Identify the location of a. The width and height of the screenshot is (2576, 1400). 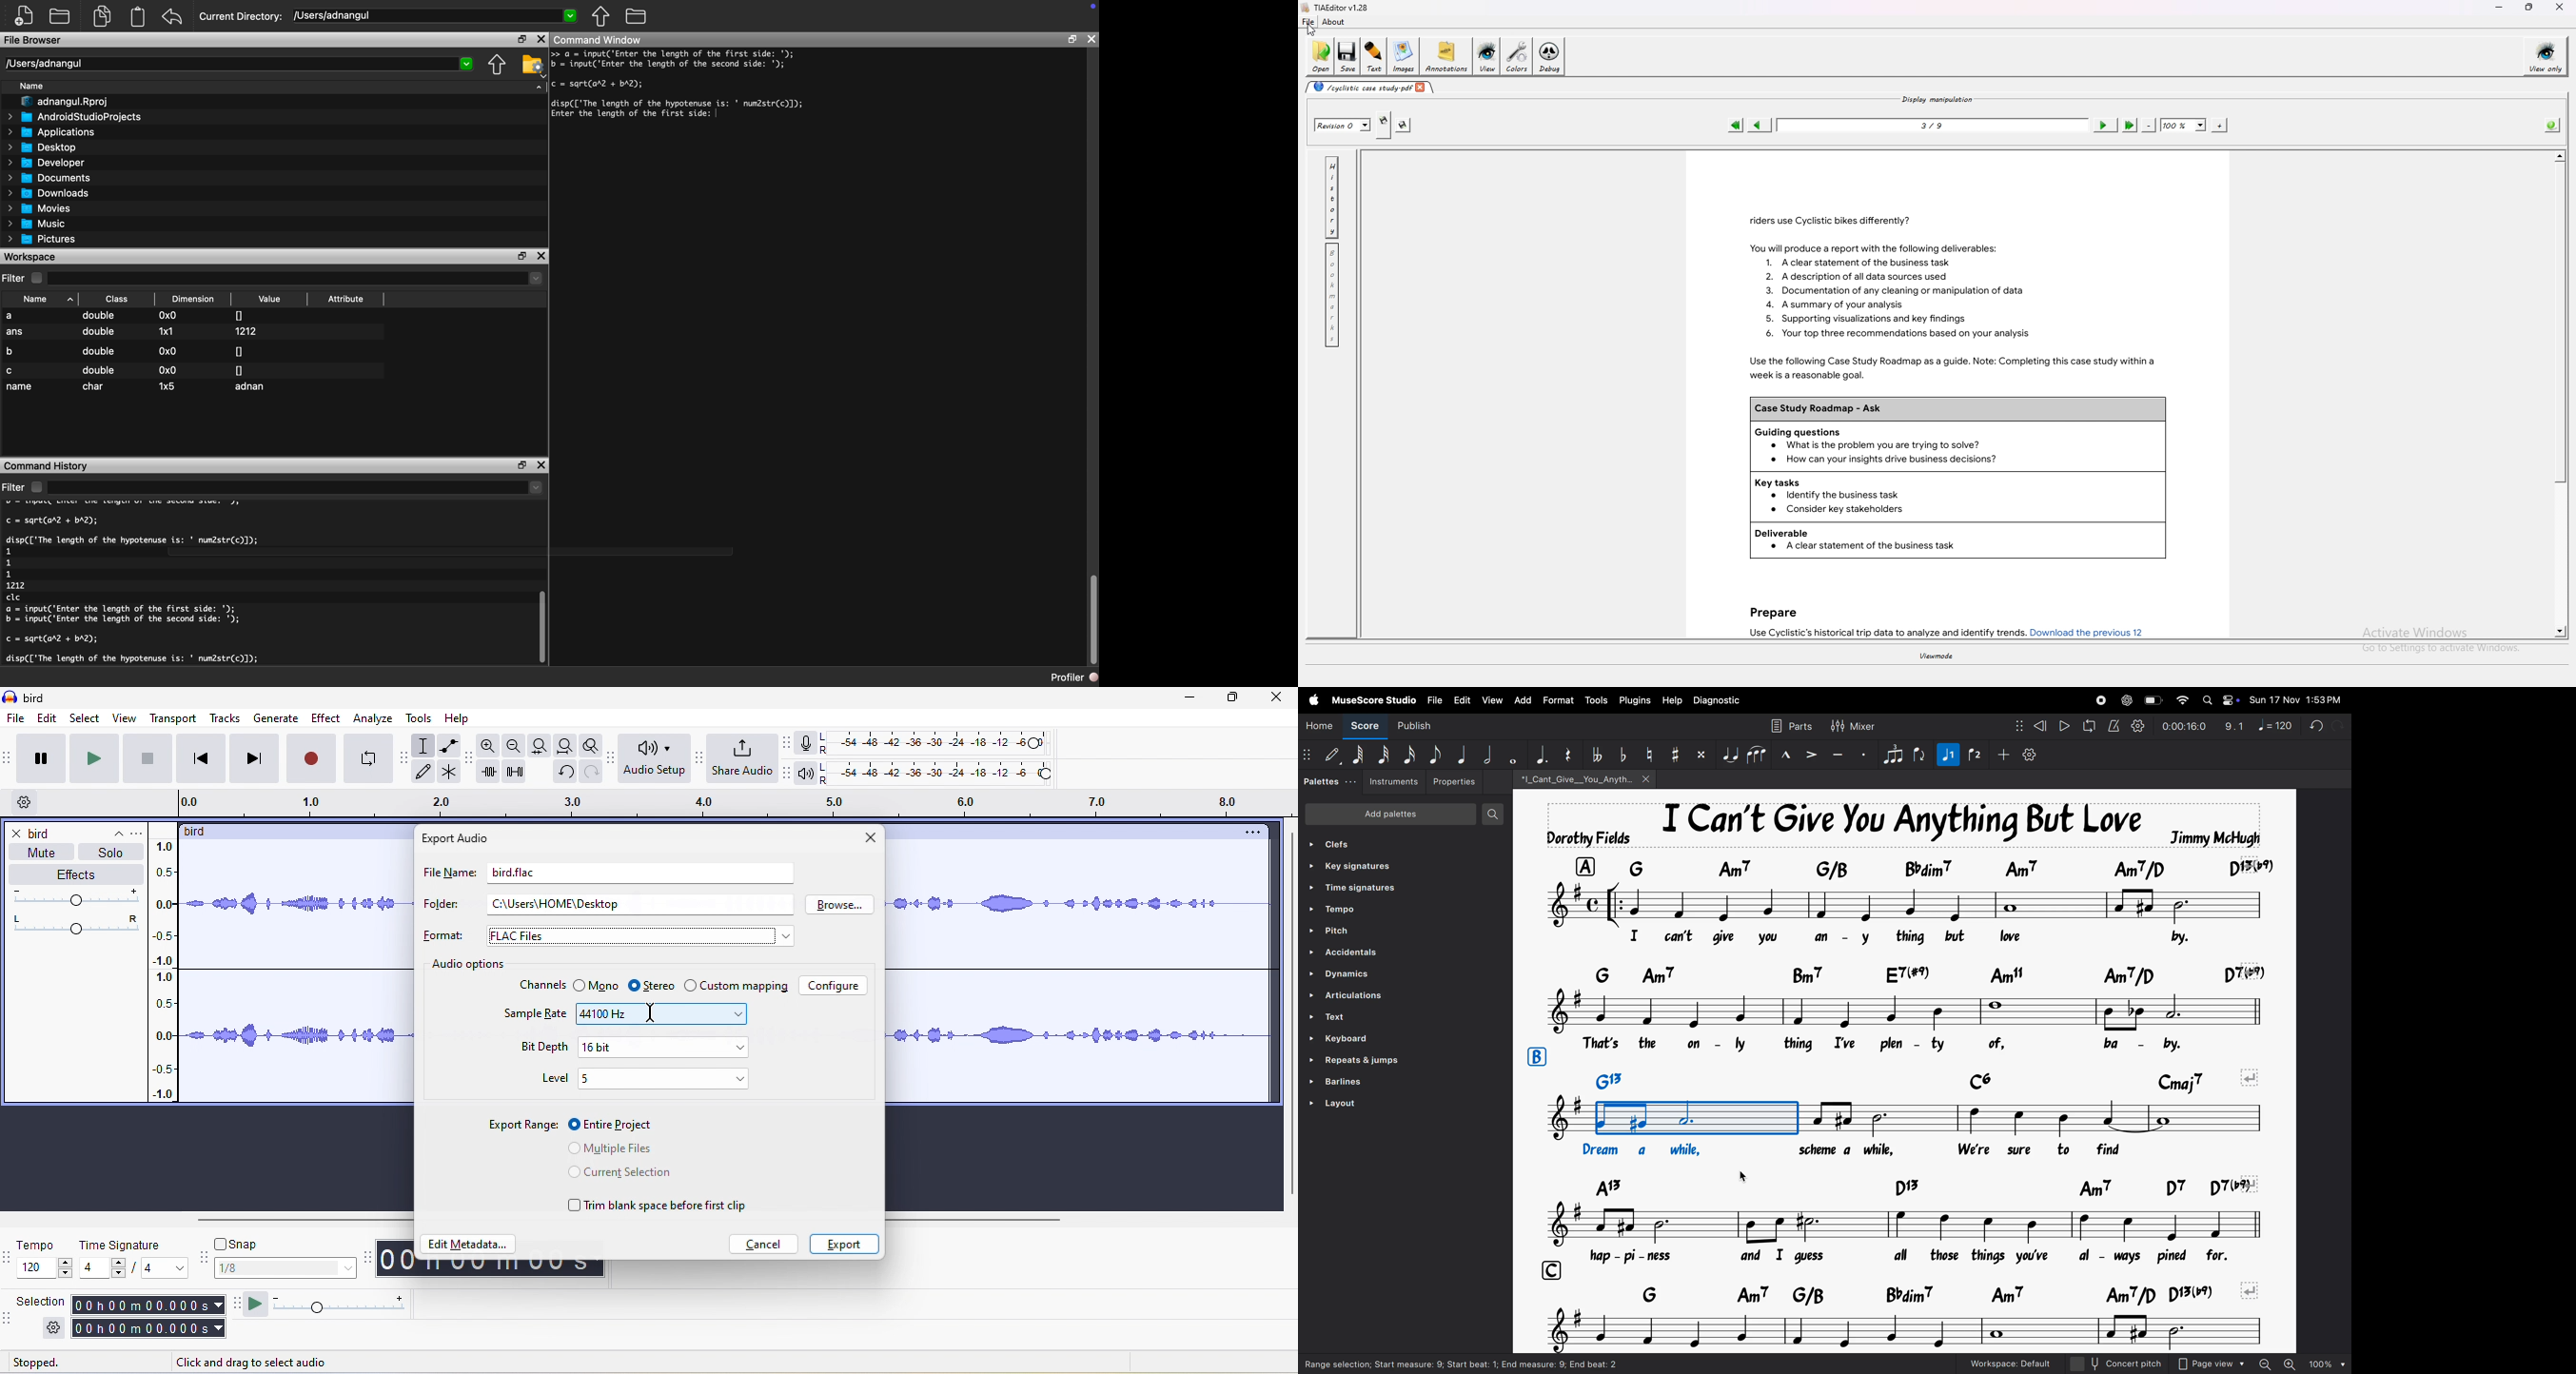
(17, 316).